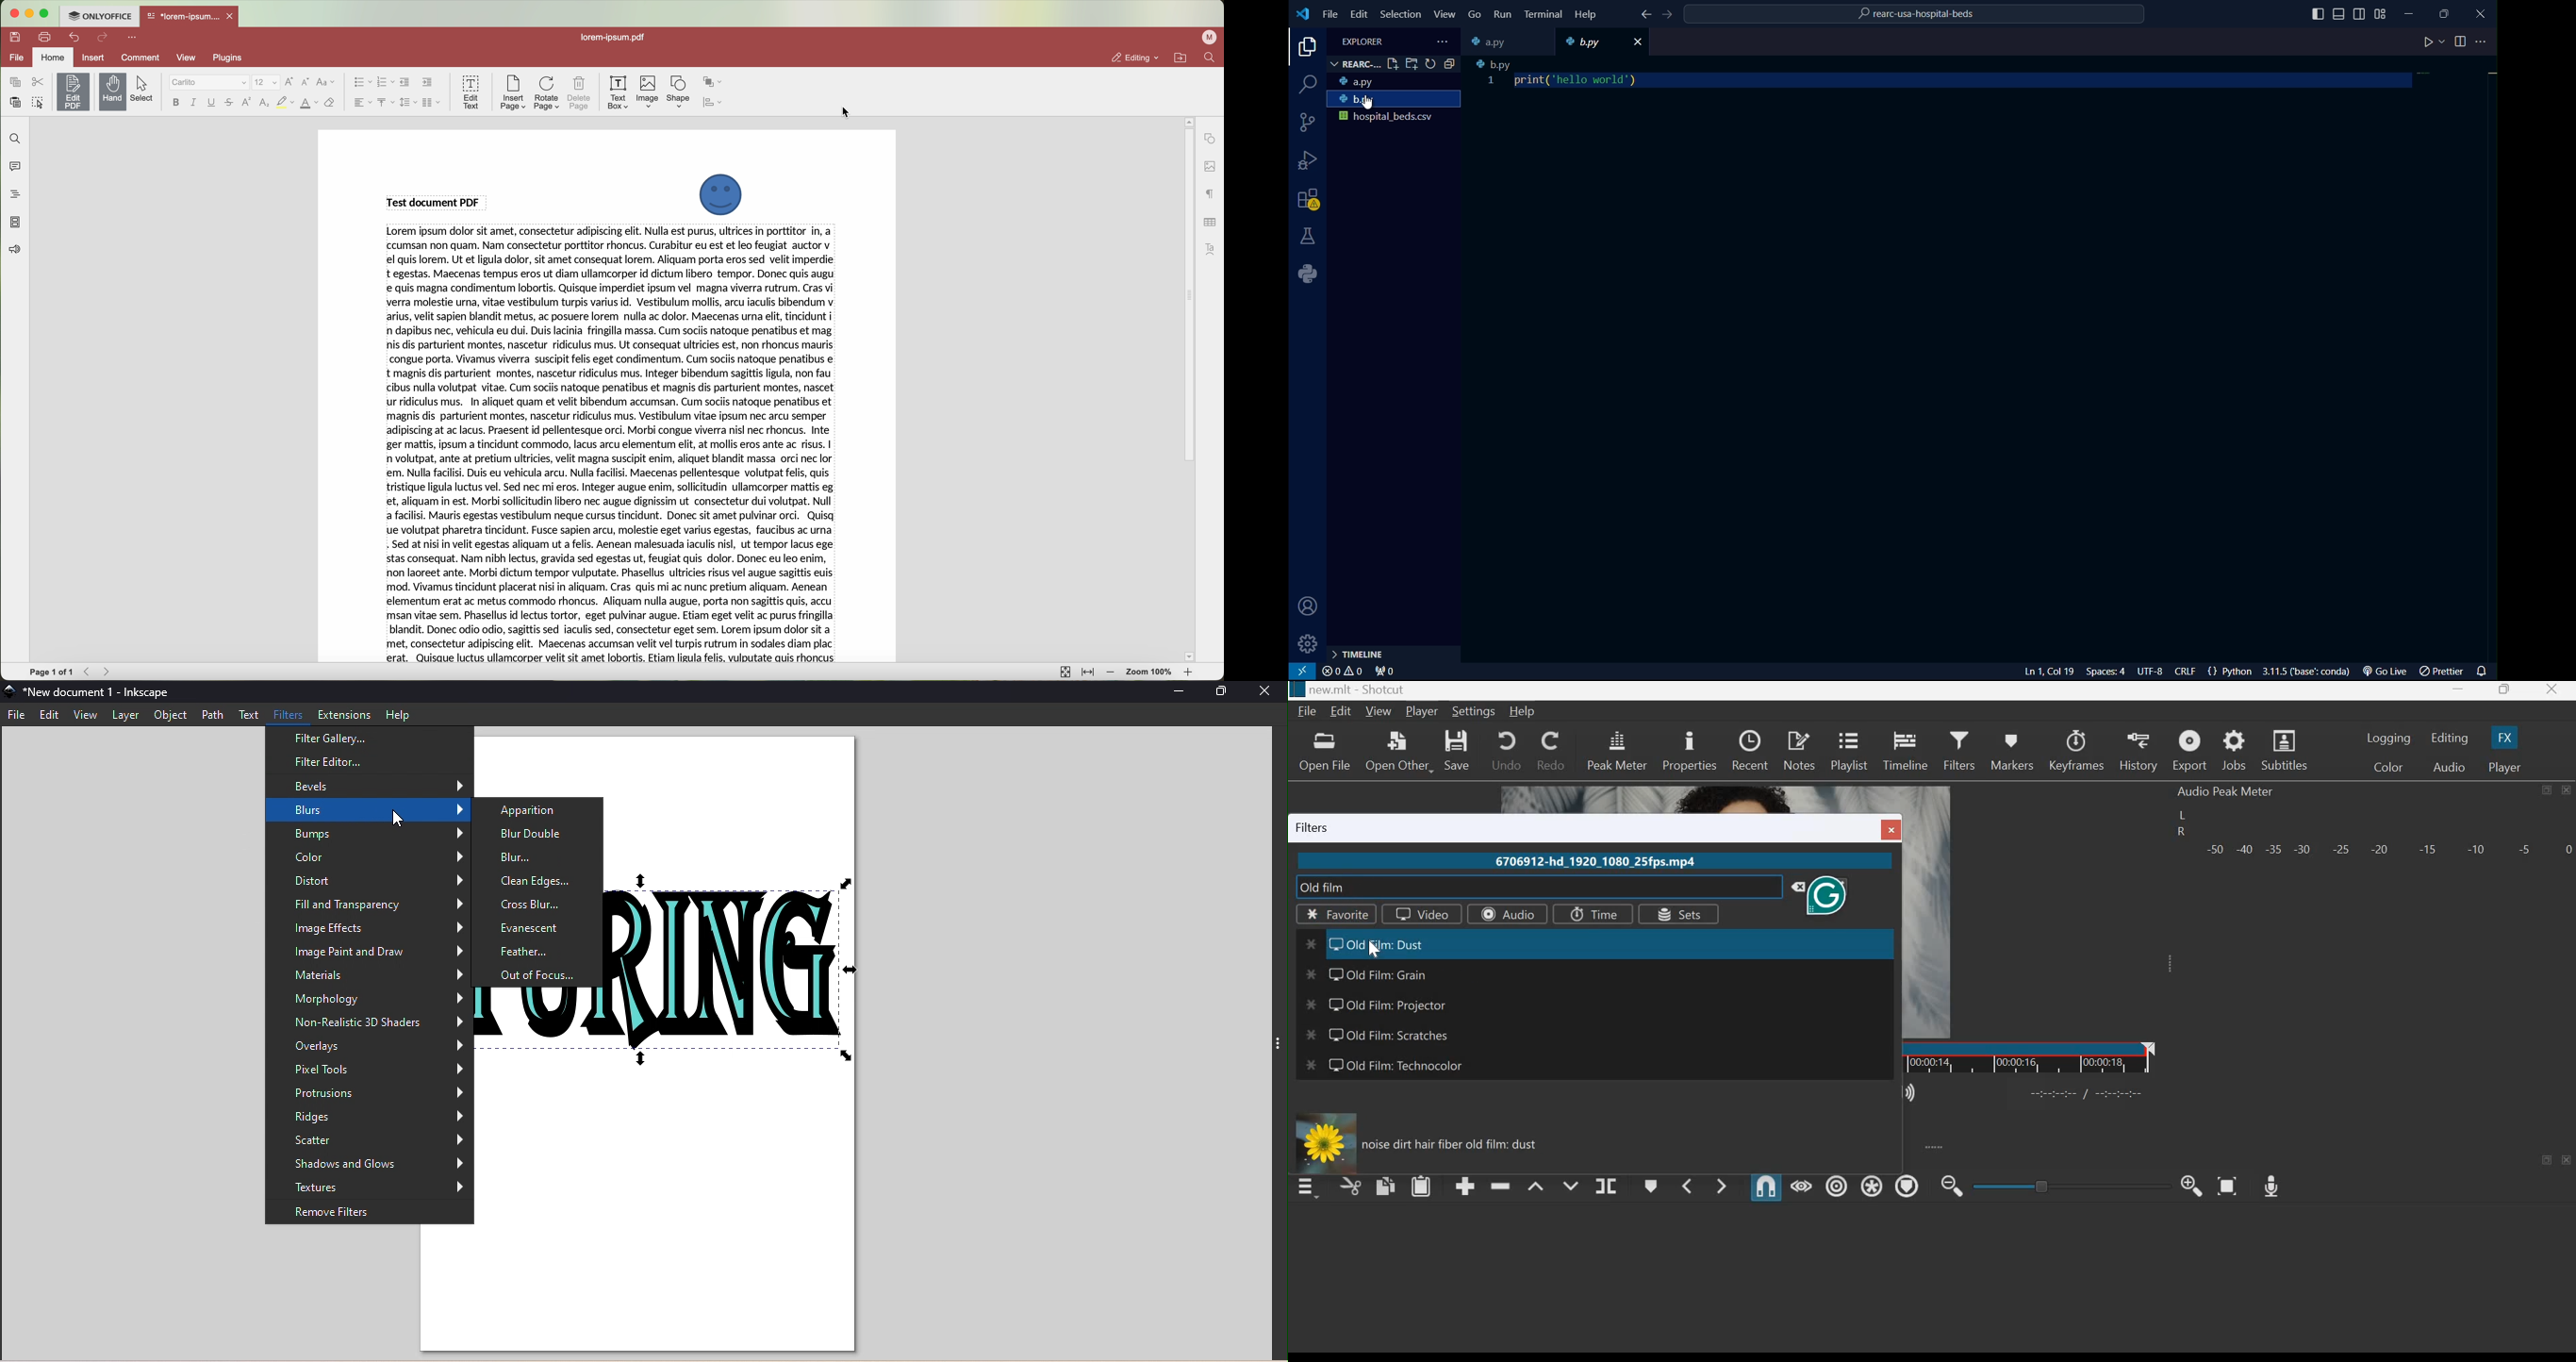 Image resolution: width=2576 pixels, height=1372 pixels. I want to click on copy, so click(1386, 1186).